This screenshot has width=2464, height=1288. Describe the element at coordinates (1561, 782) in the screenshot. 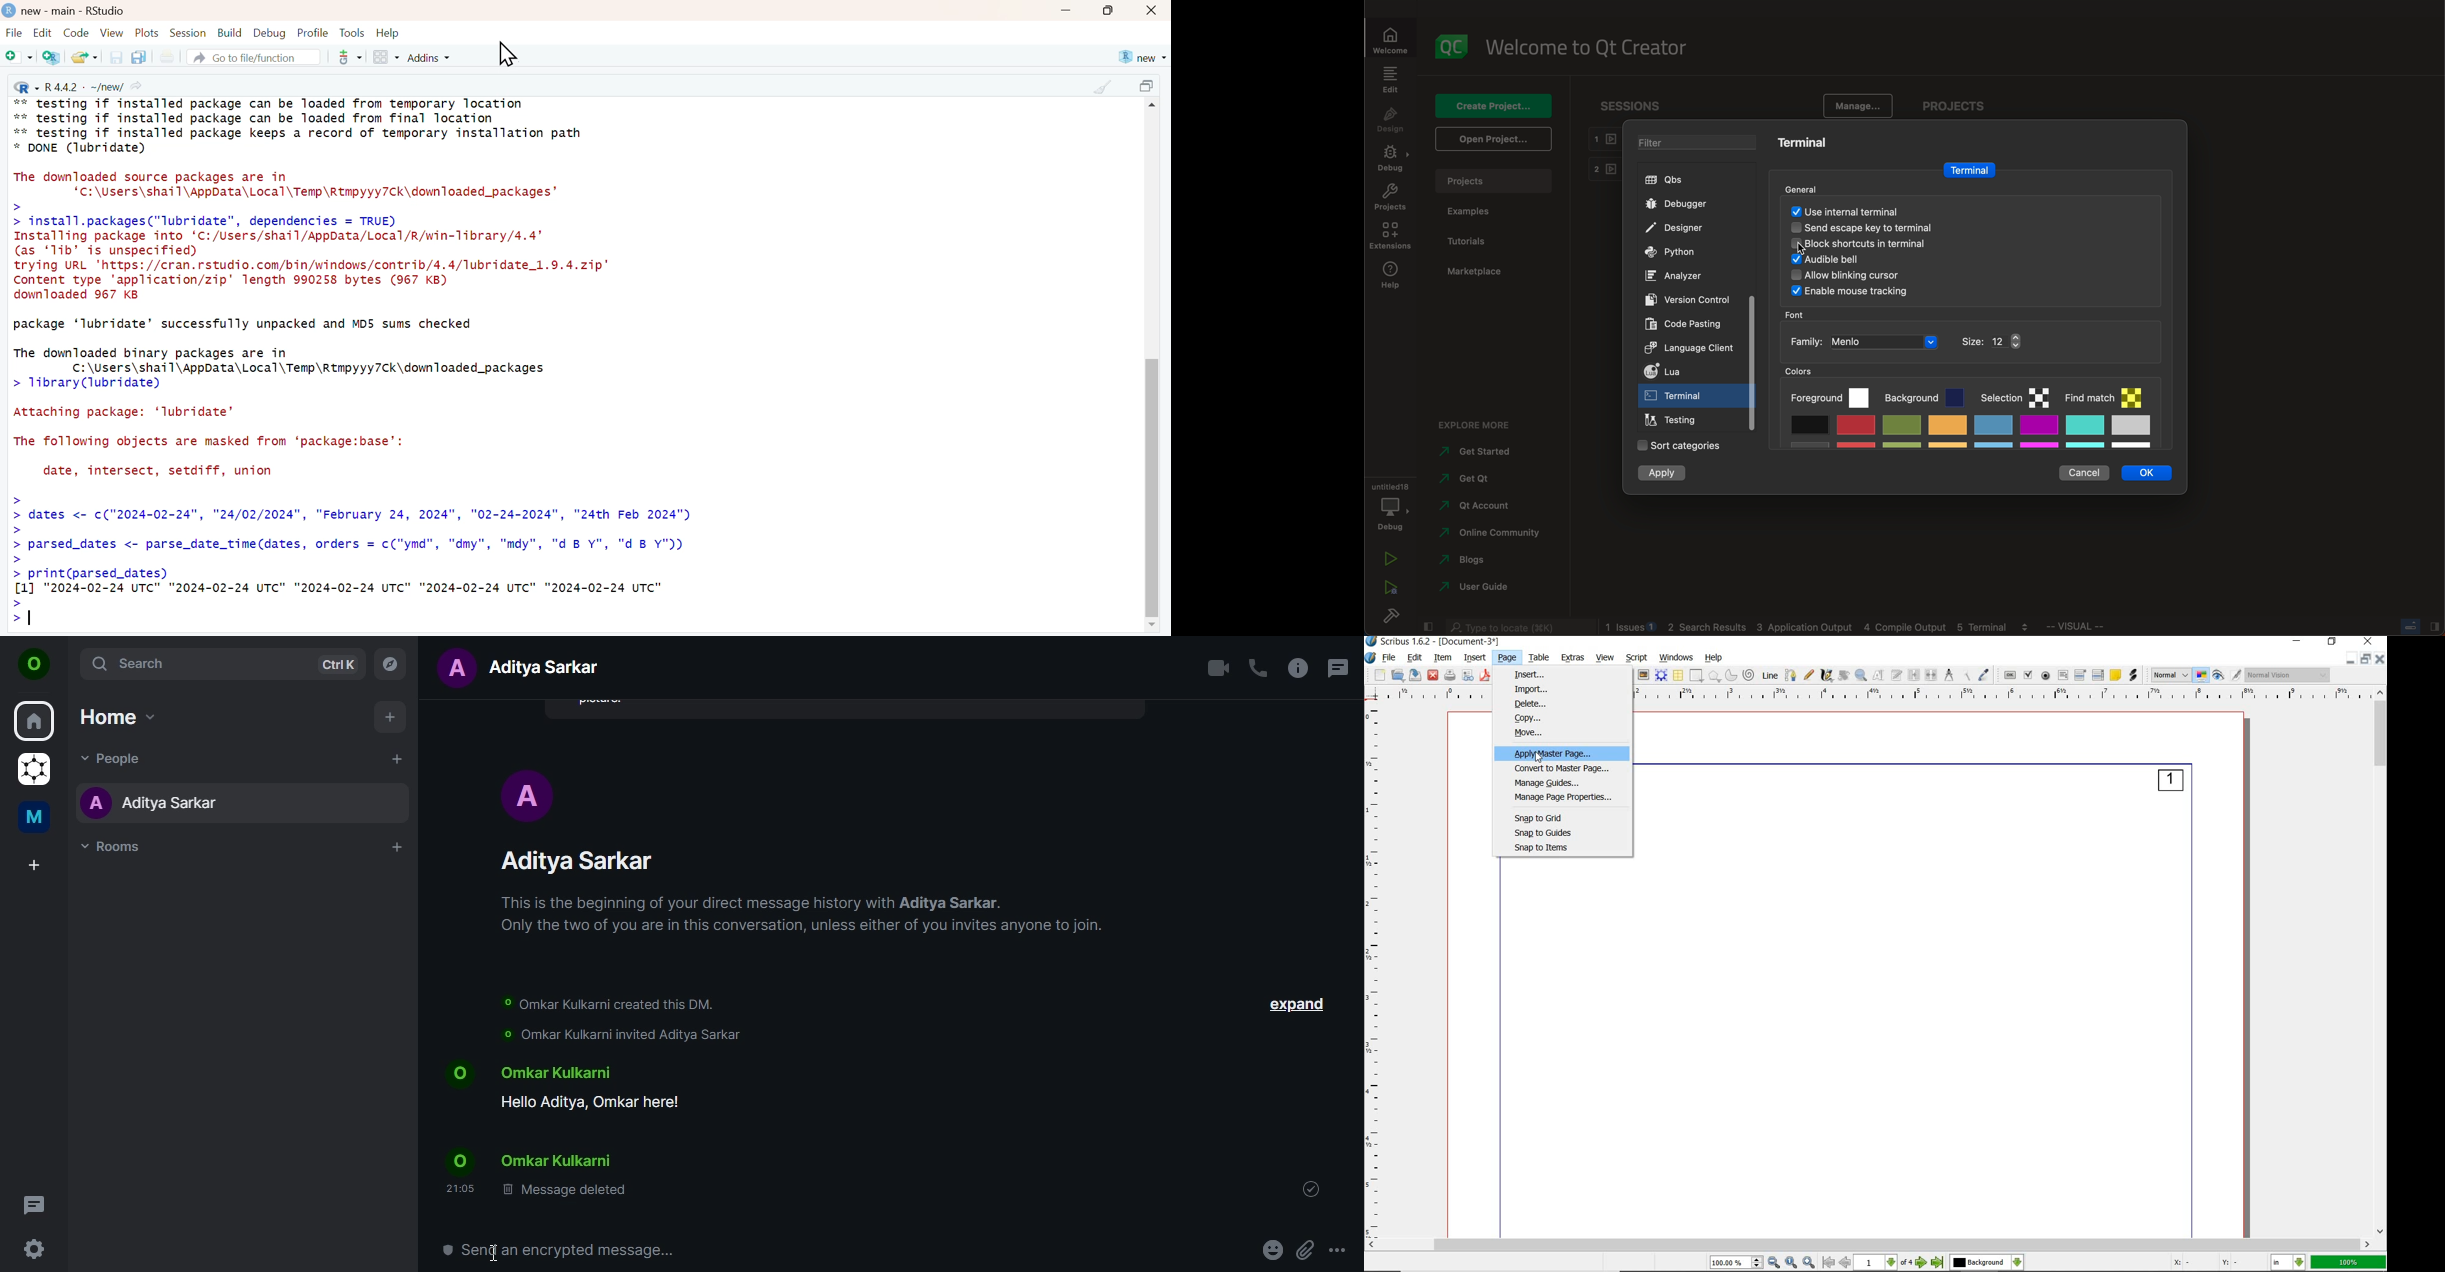

I see `Manage guides` at that location.